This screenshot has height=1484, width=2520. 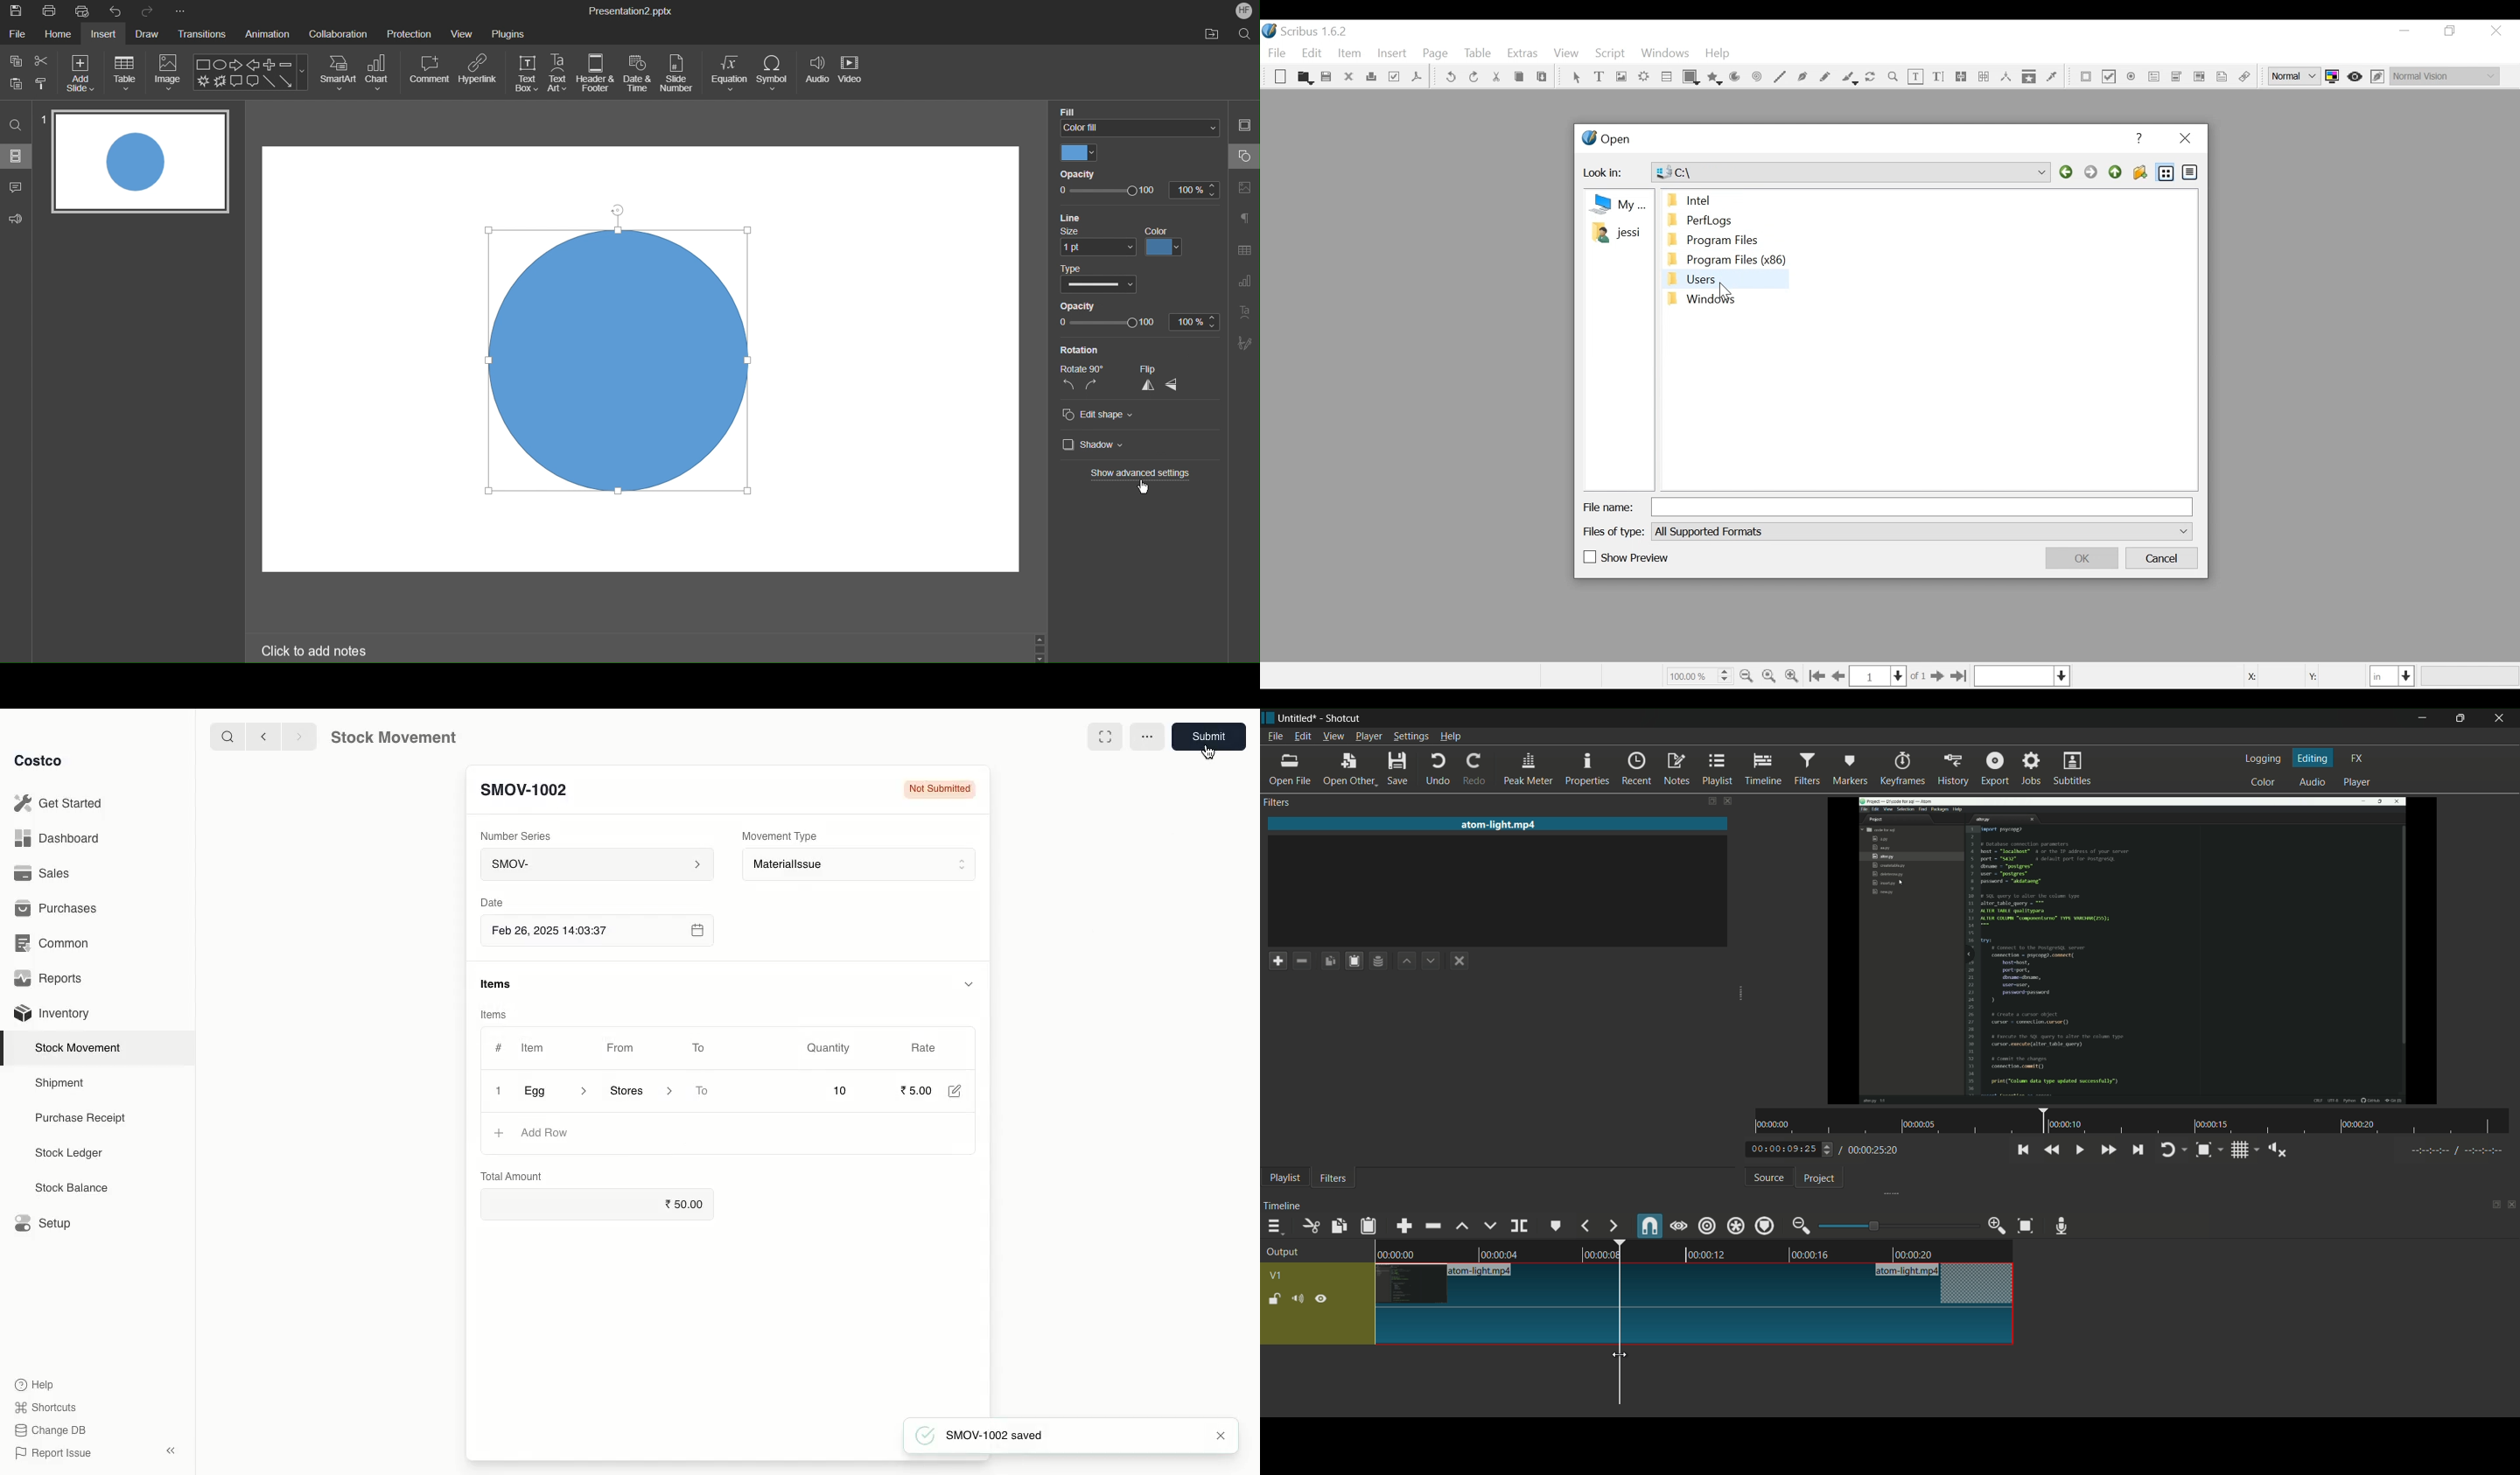 What do you see at coordinates (1605, 140) in the screenshot?
I see `Open` at bounding box center [1605, 140].